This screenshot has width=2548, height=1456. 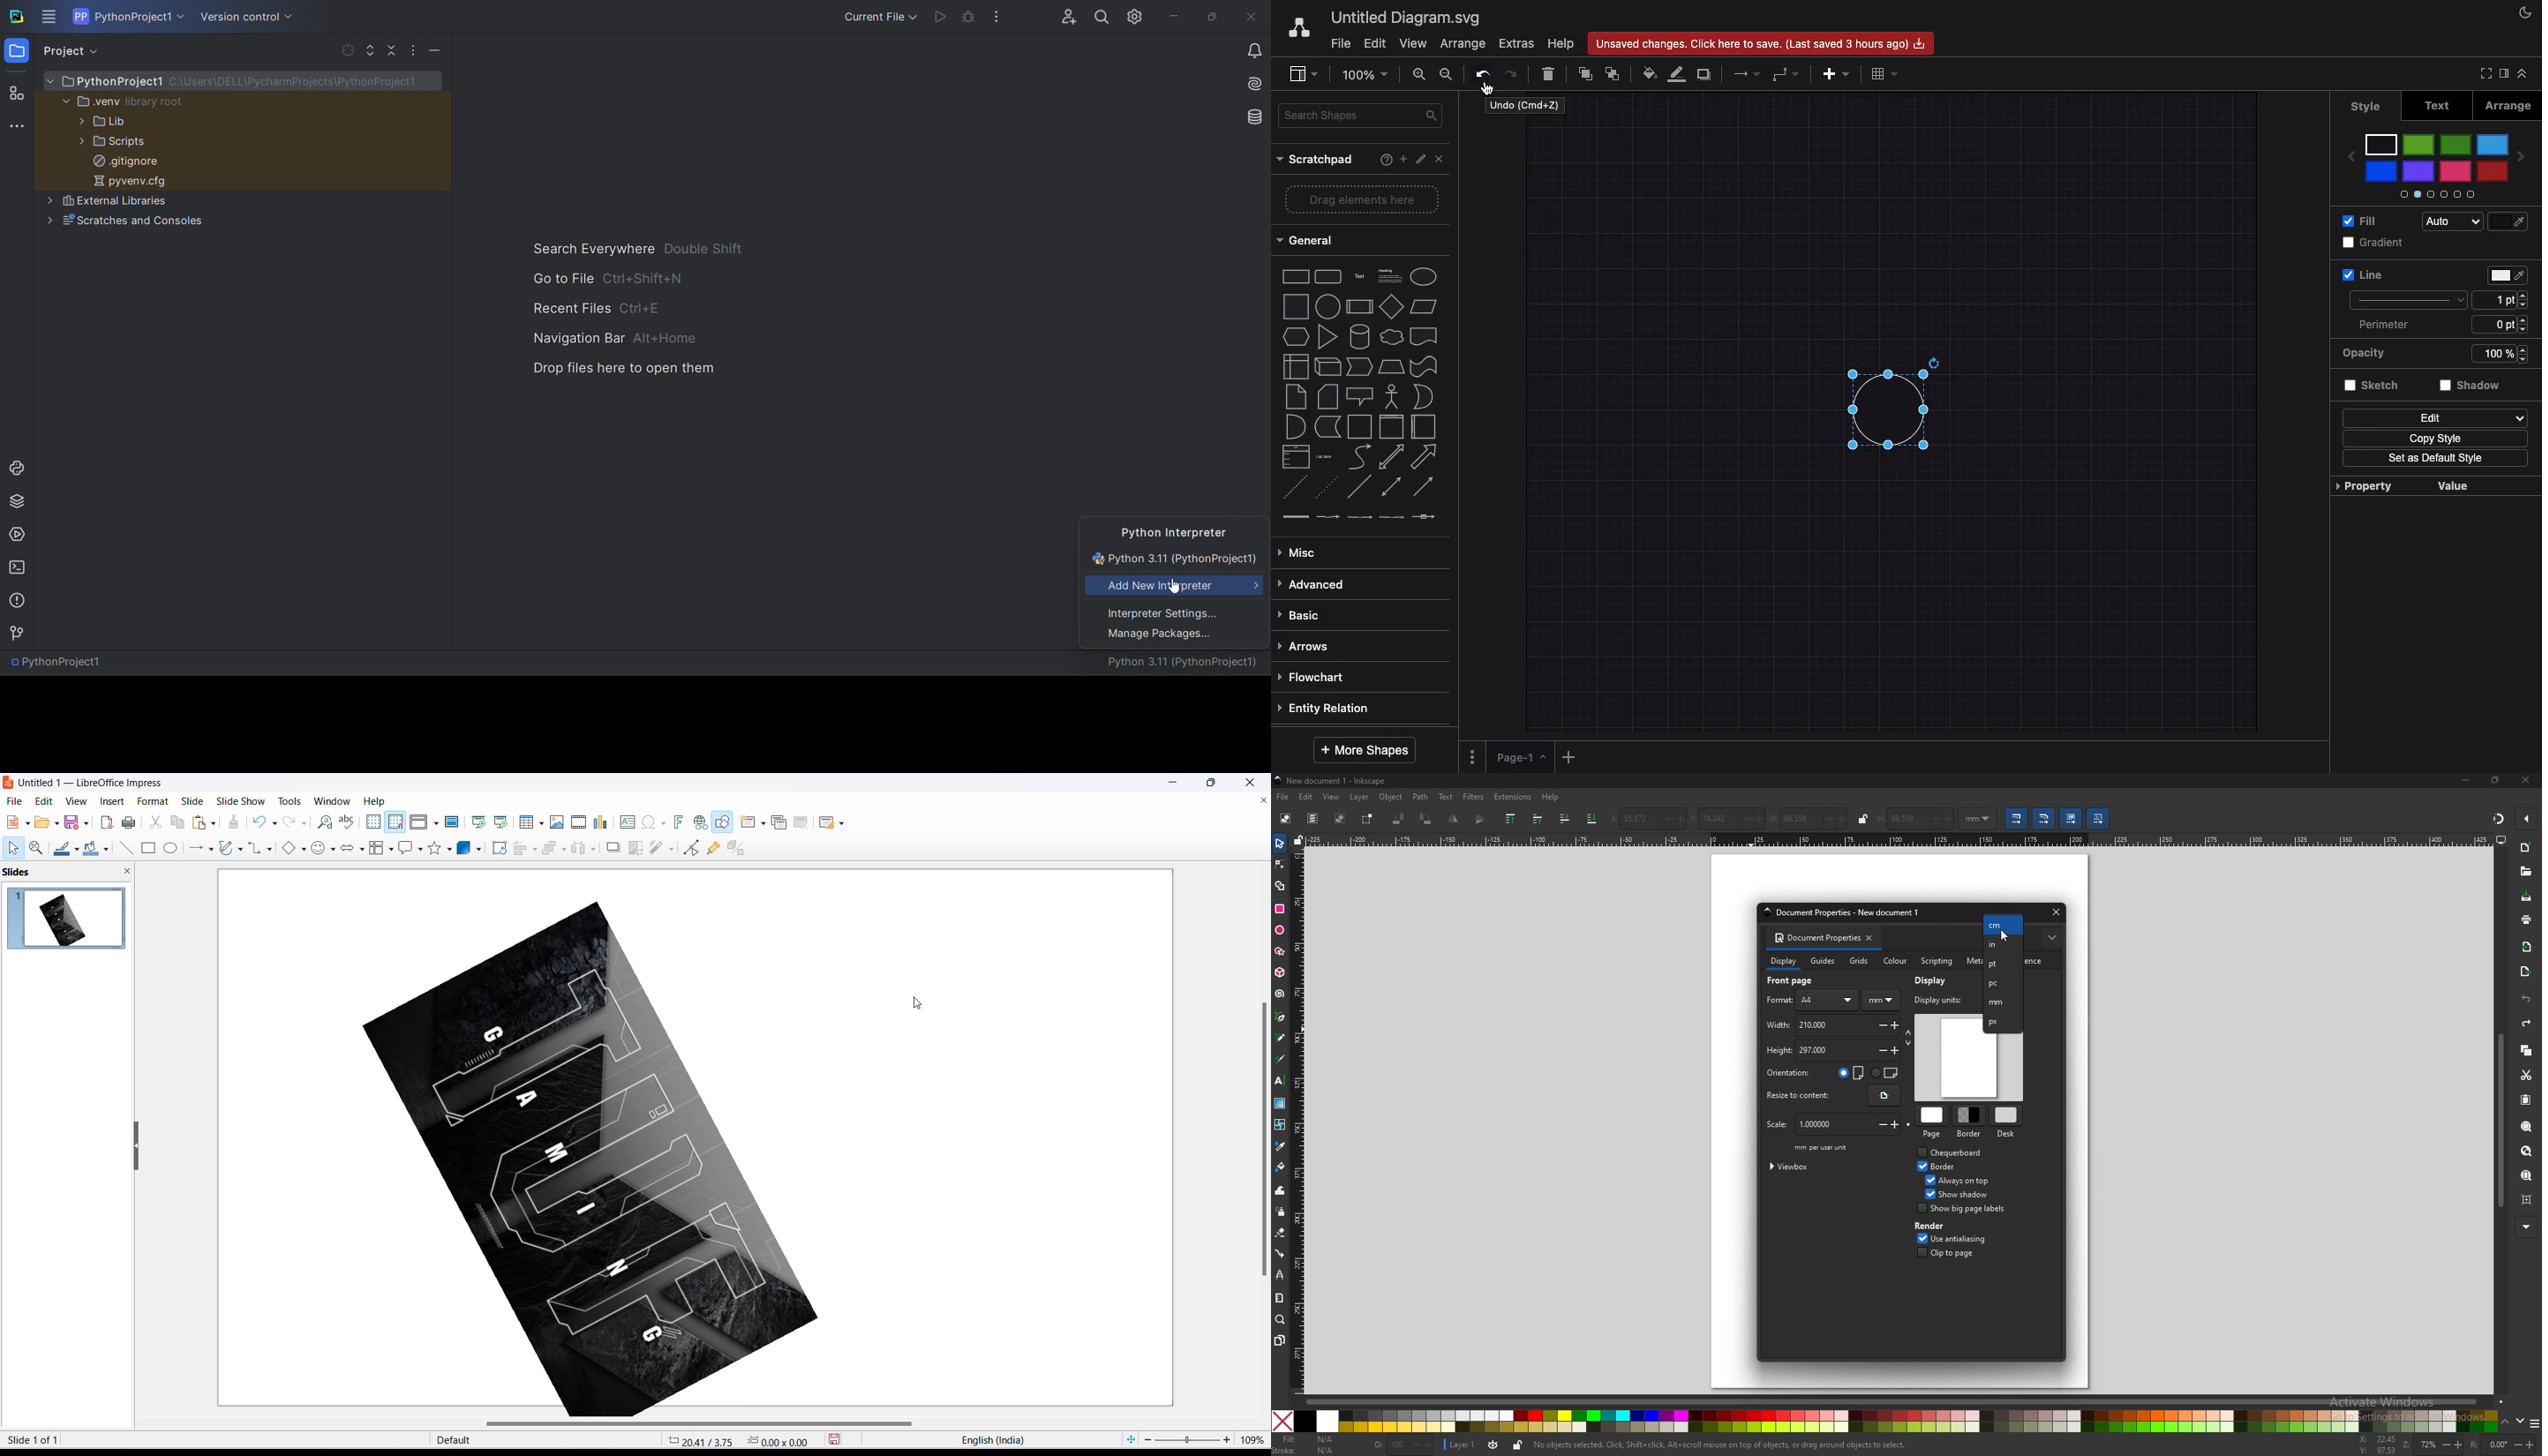 I want to click on Style, so click(x=2367, y=107).